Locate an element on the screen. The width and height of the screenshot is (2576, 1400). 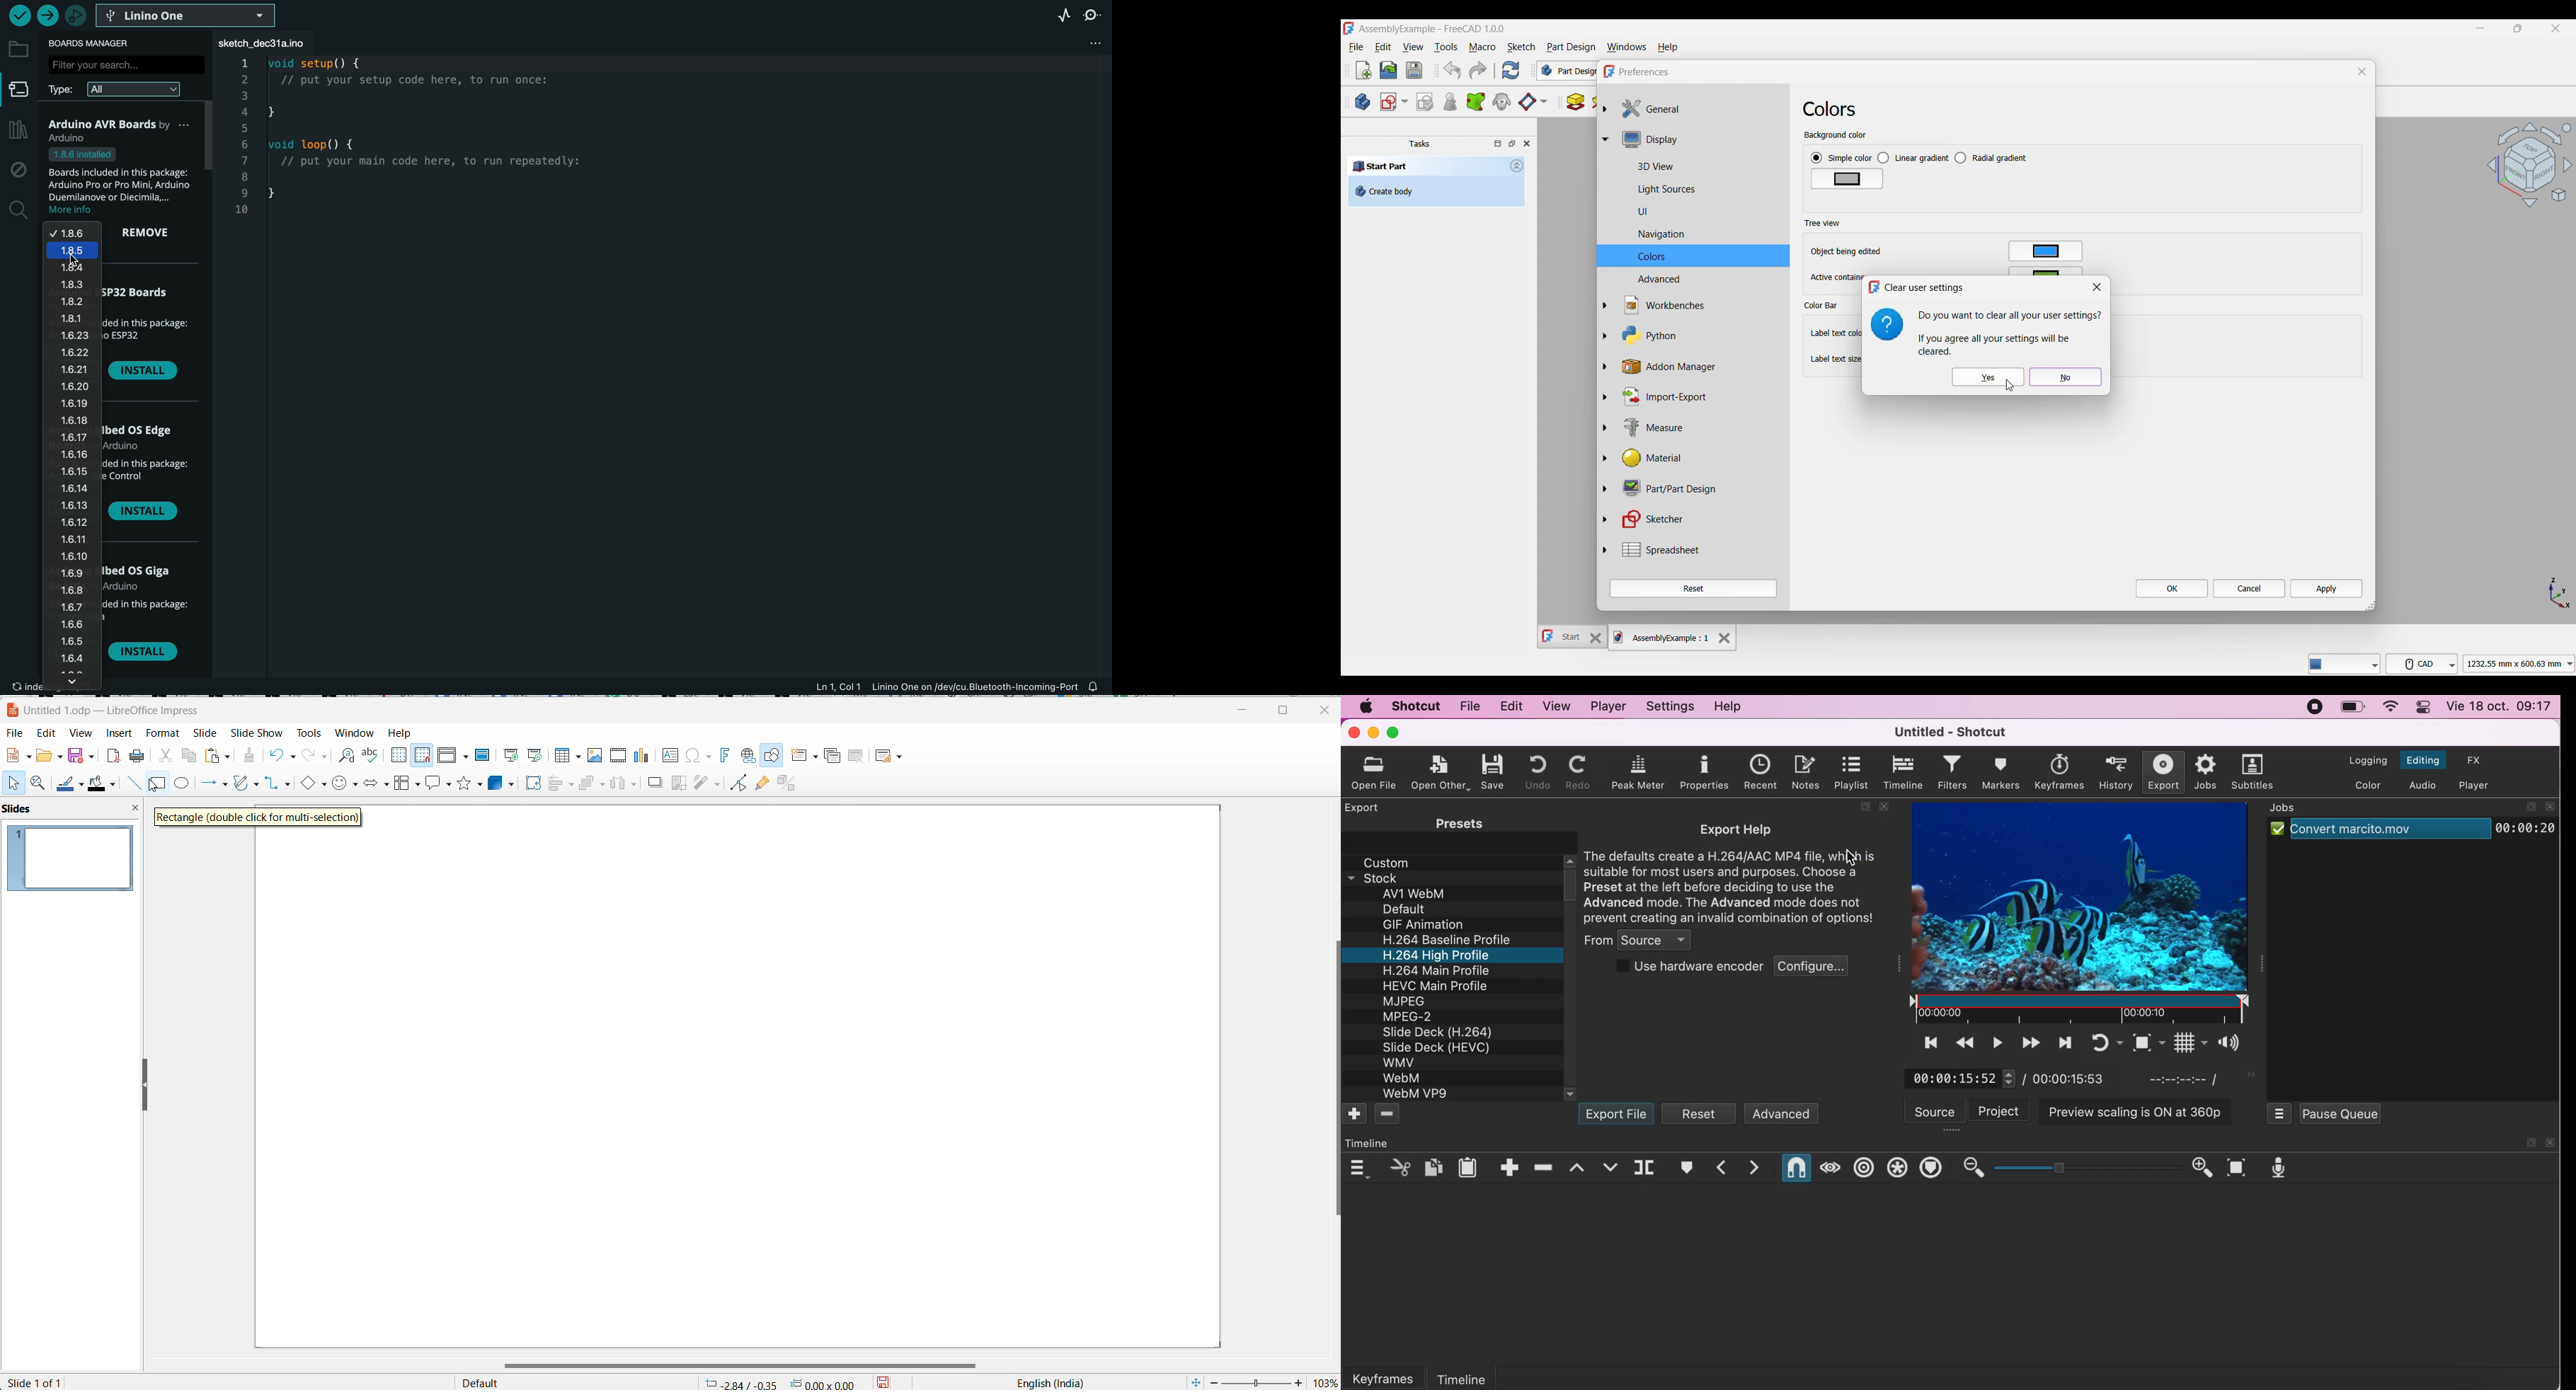
Material is located at coordinates (1641, 459).